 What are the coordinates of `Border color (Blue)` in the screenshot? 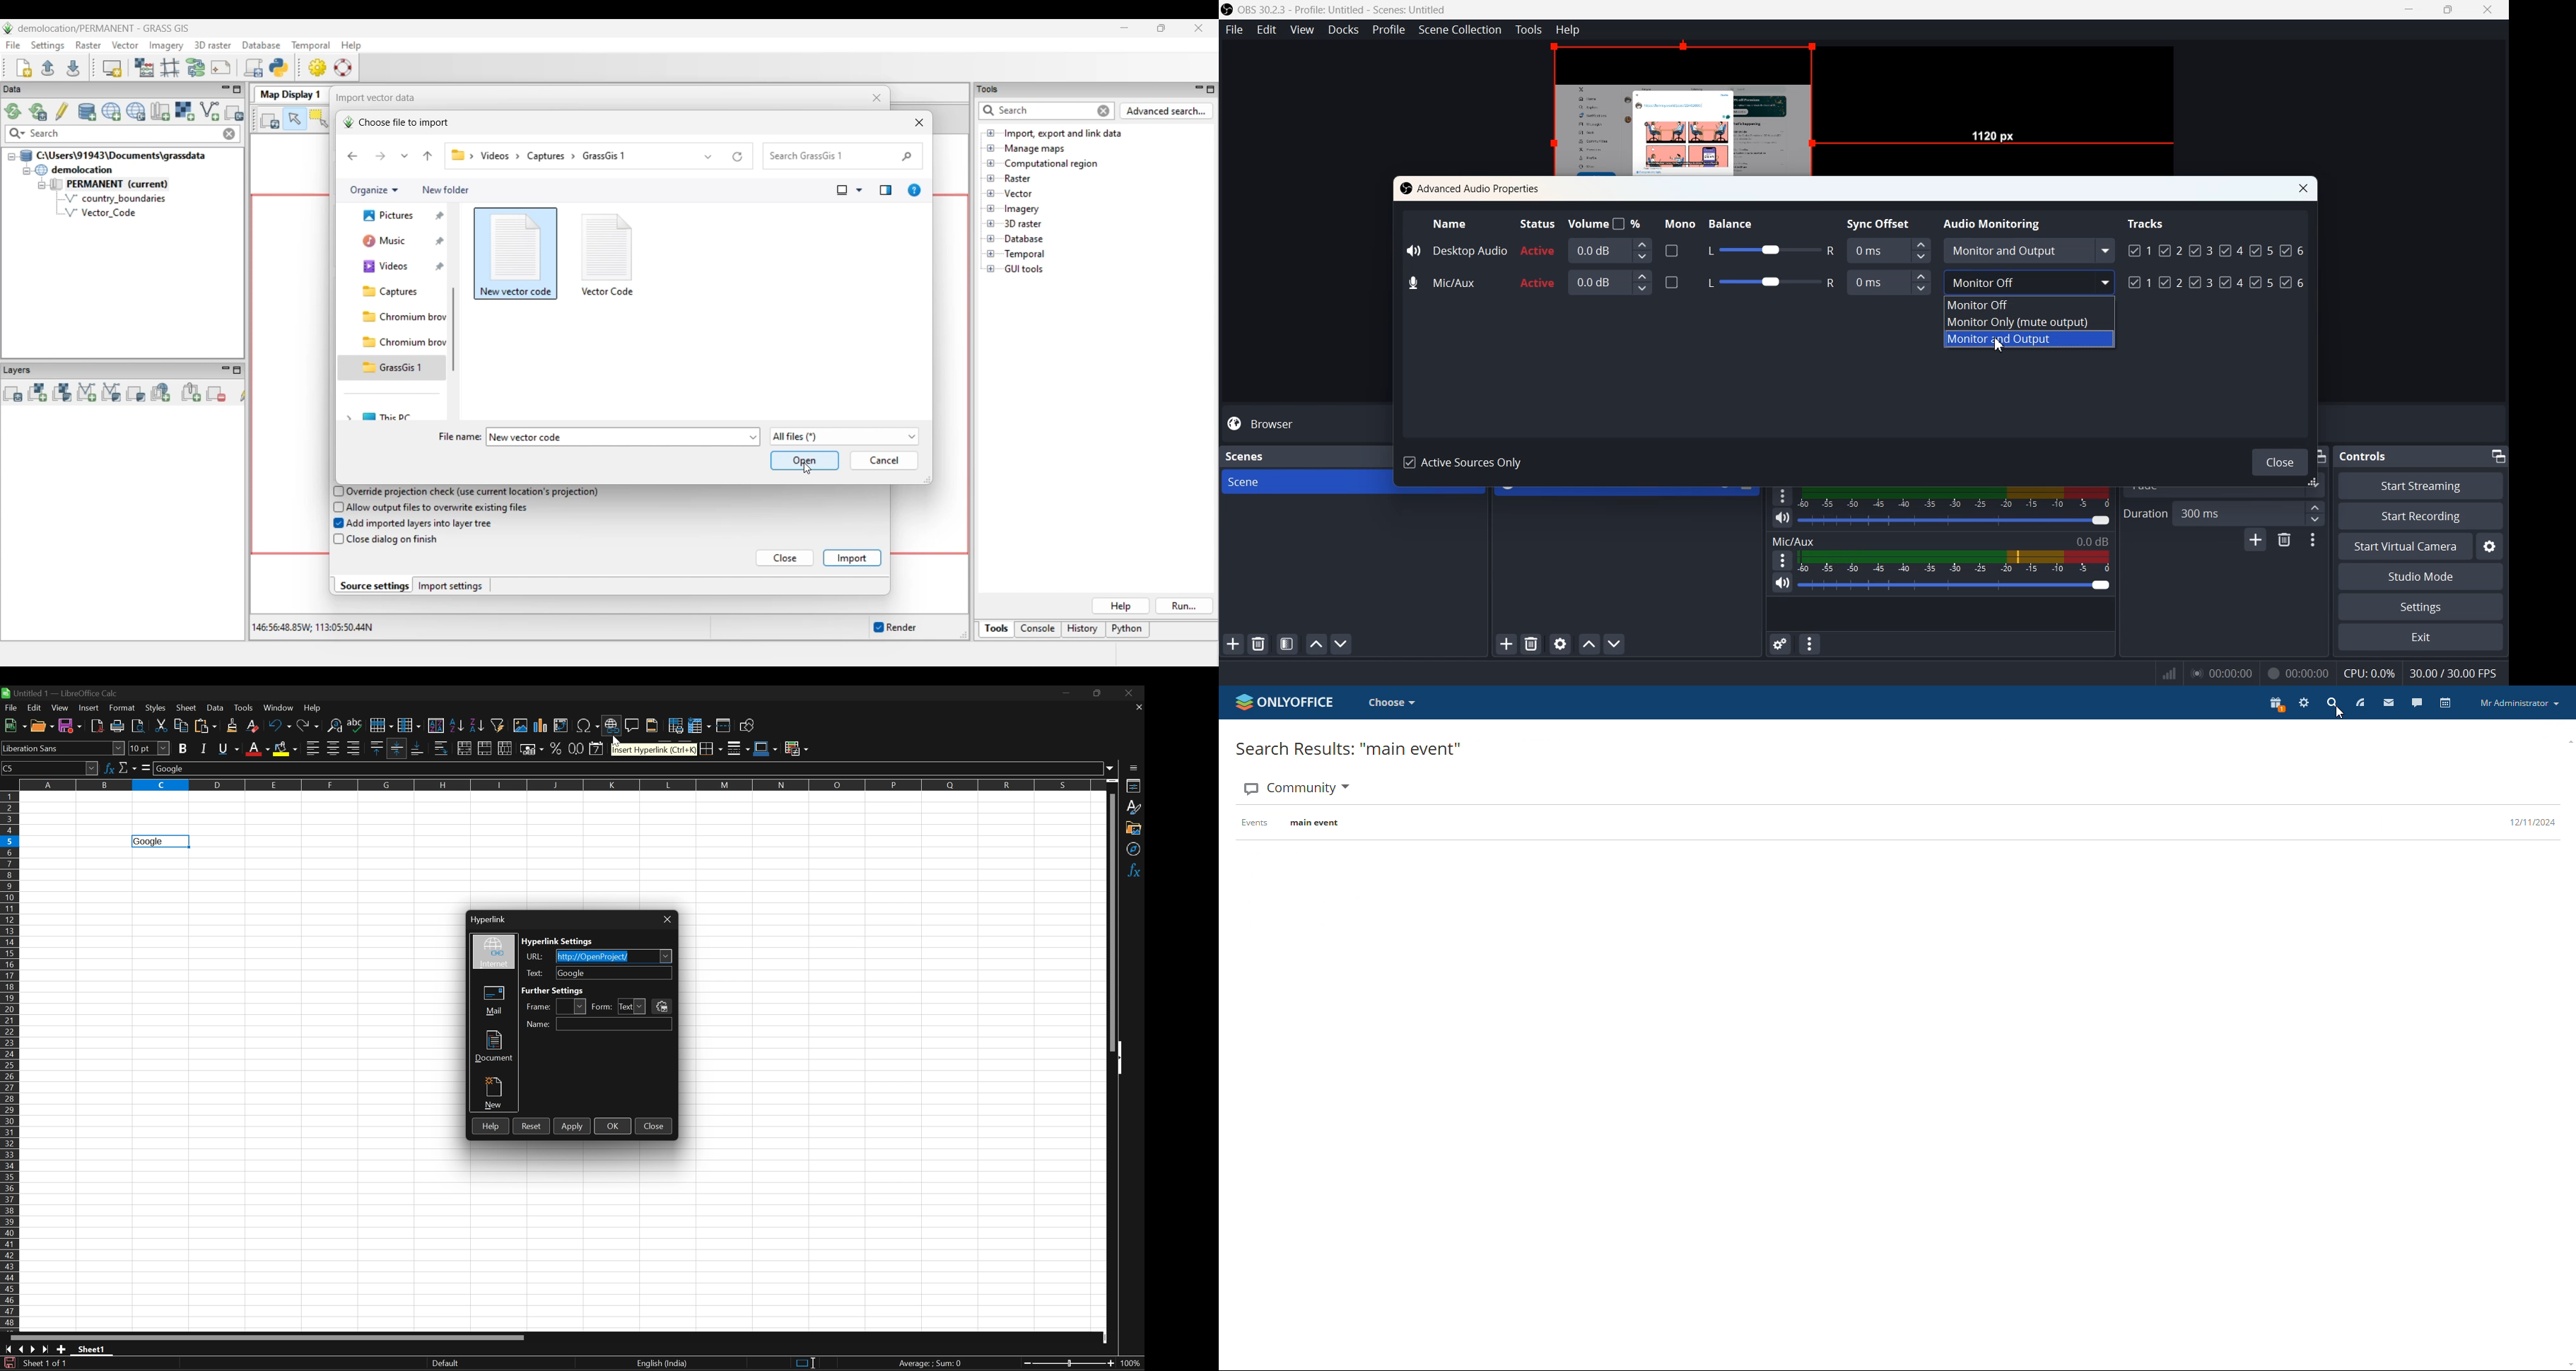 It's located at (767, 748).